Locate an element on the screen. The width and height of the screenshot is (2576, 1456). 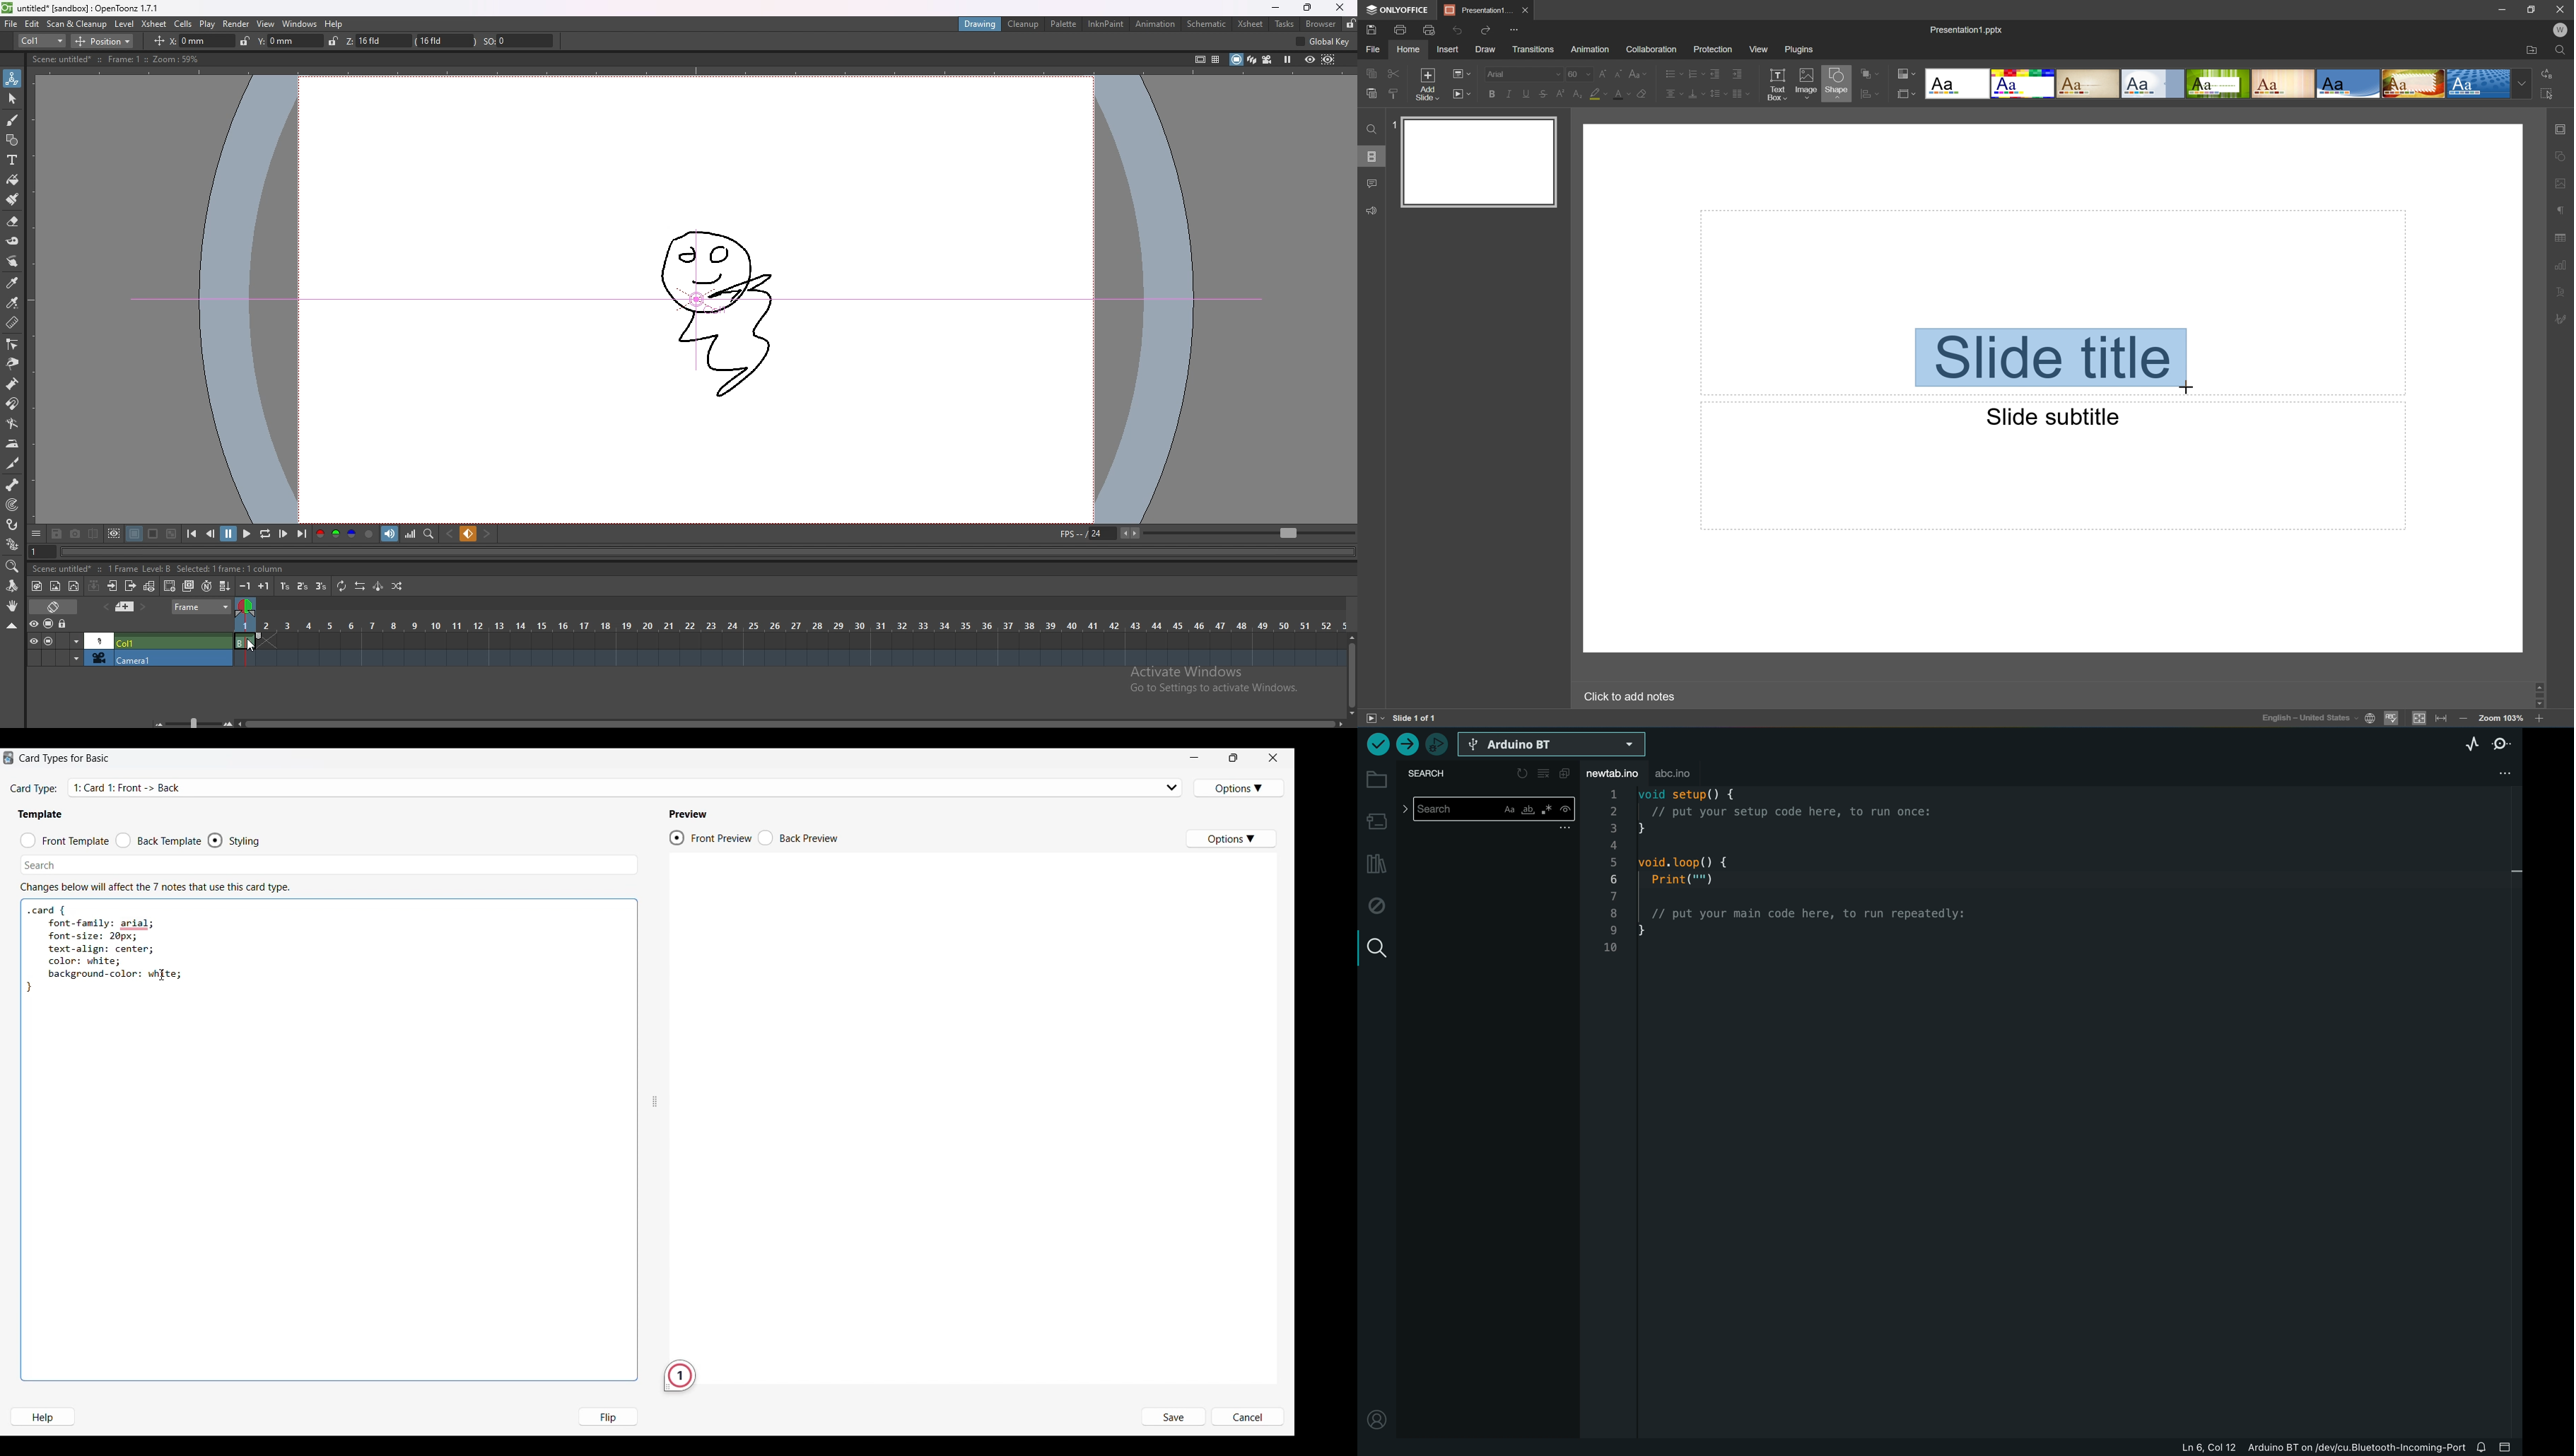
Draw is located at coordinates (1487, 50).